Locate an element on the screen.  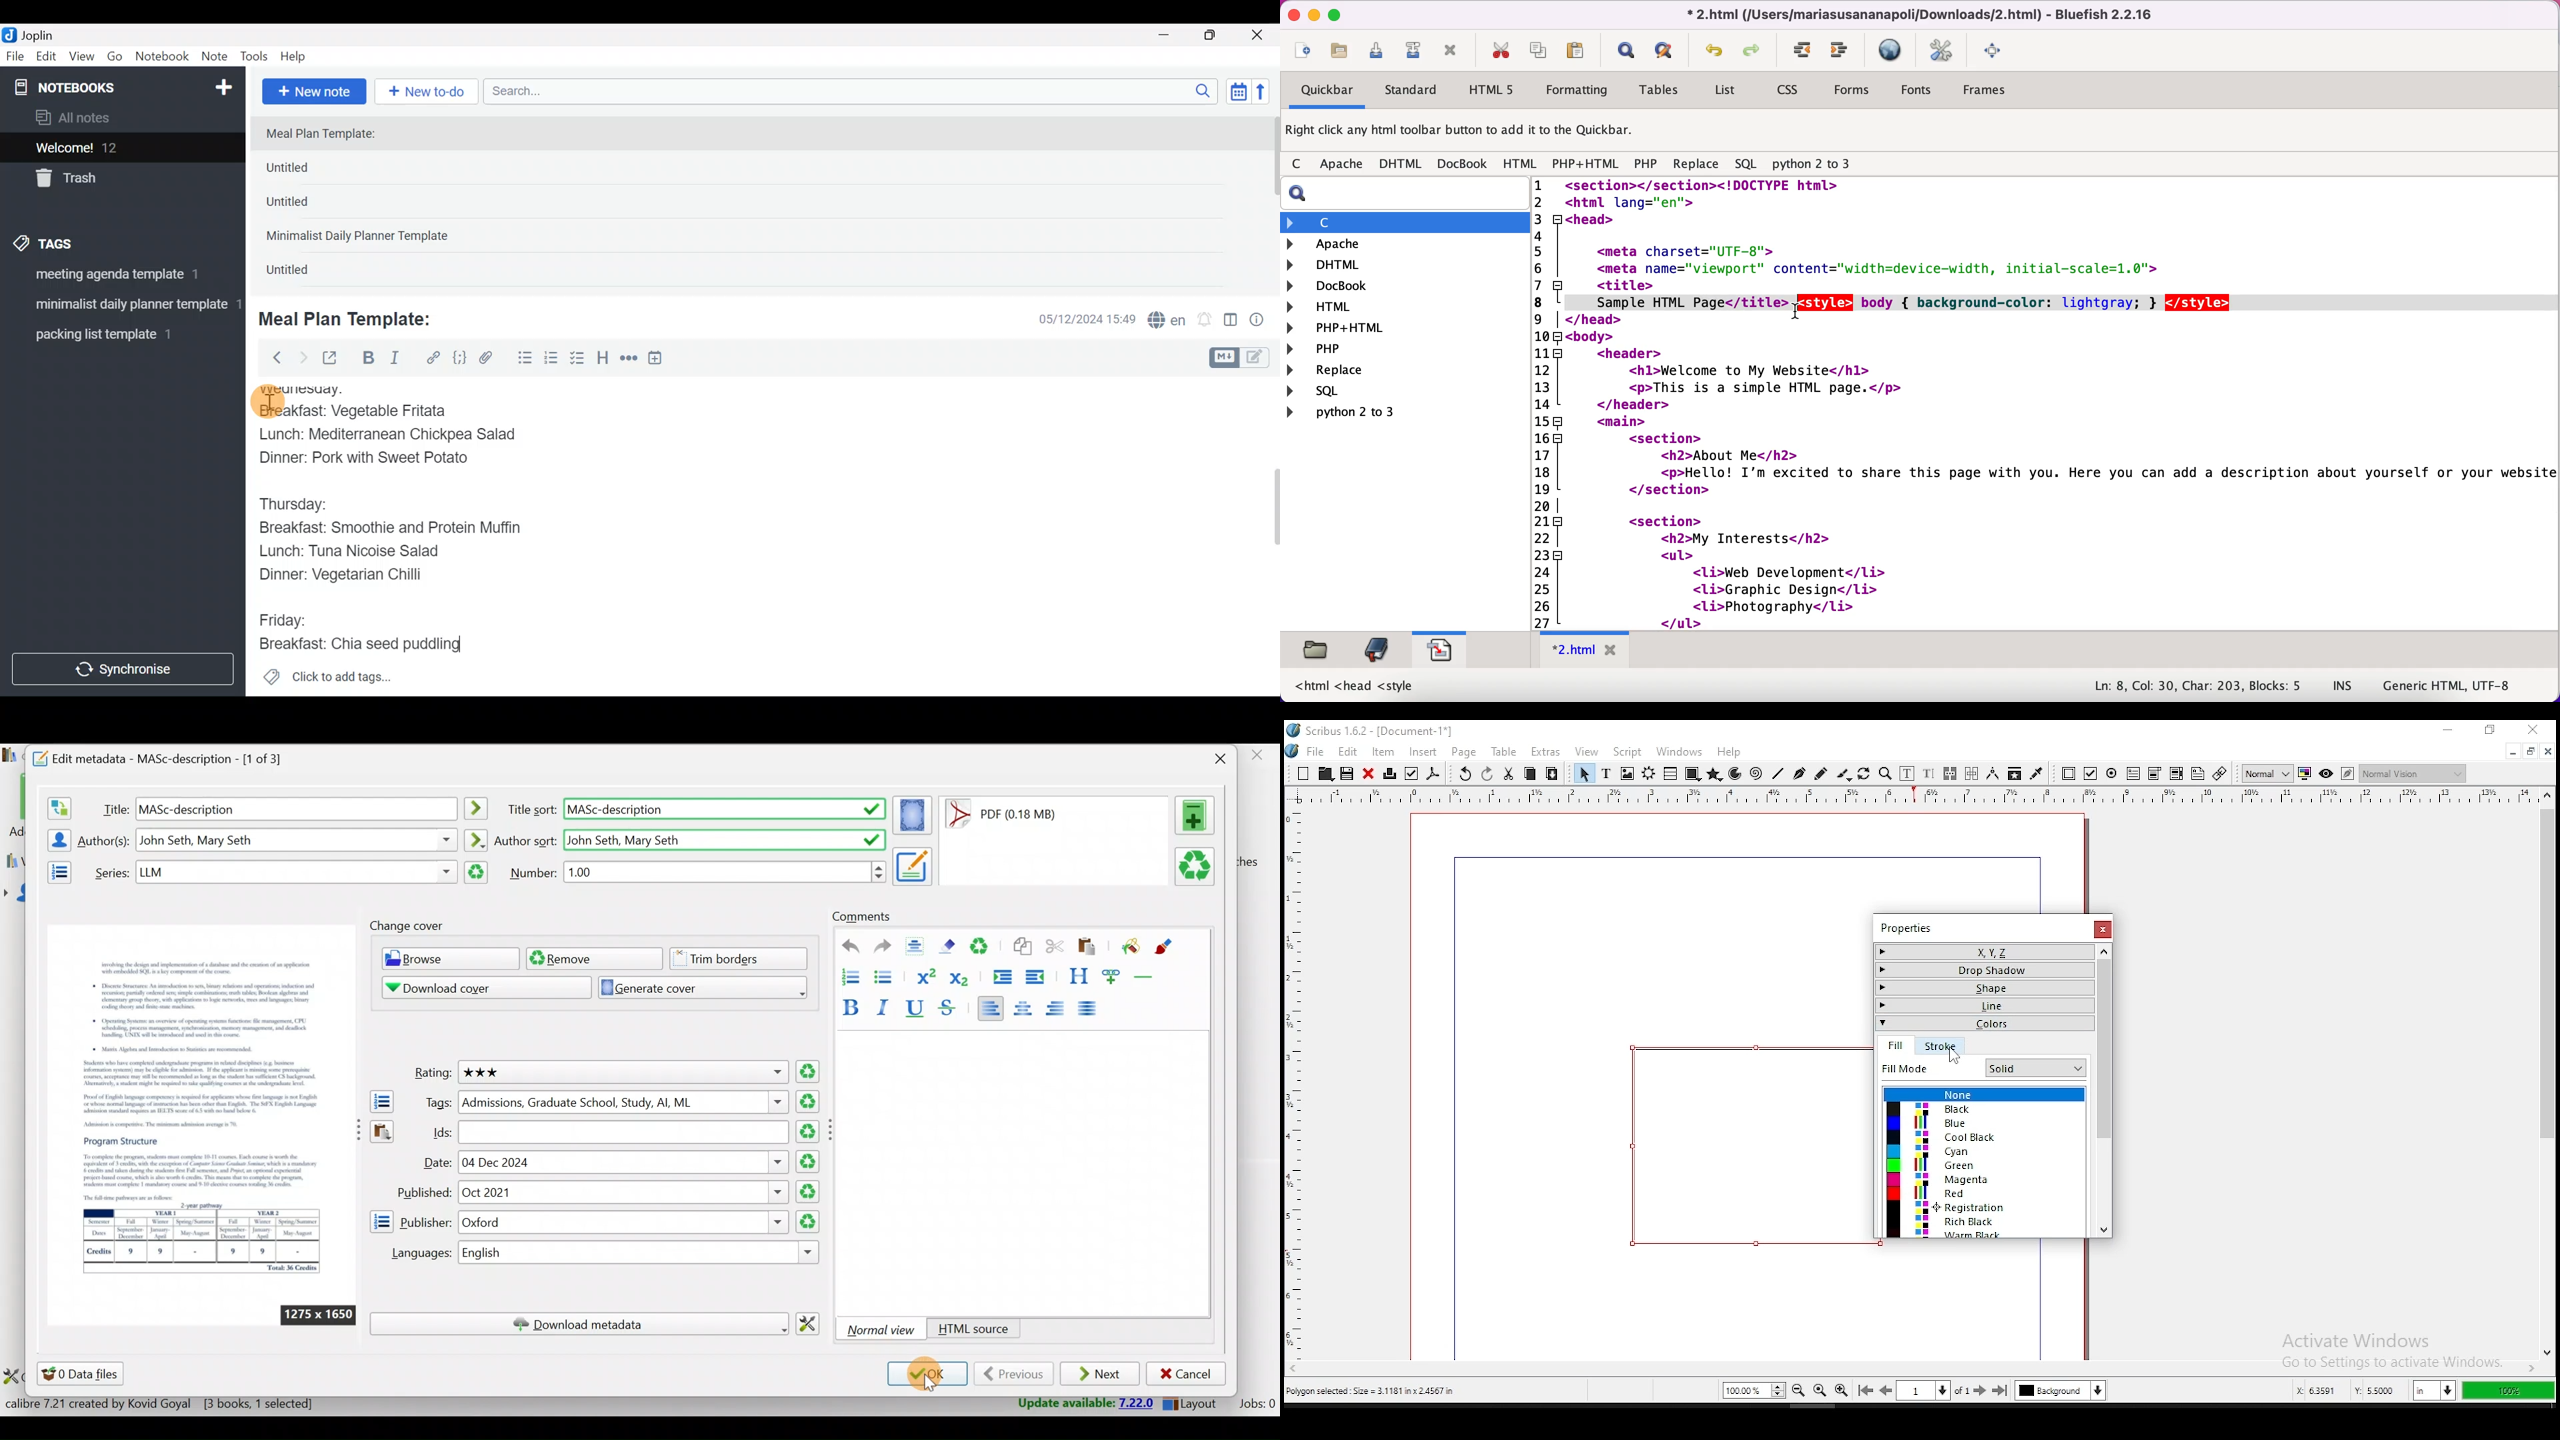
Breakfast: Smoothie and Protein Muffin is located at coordinates (389, 530).